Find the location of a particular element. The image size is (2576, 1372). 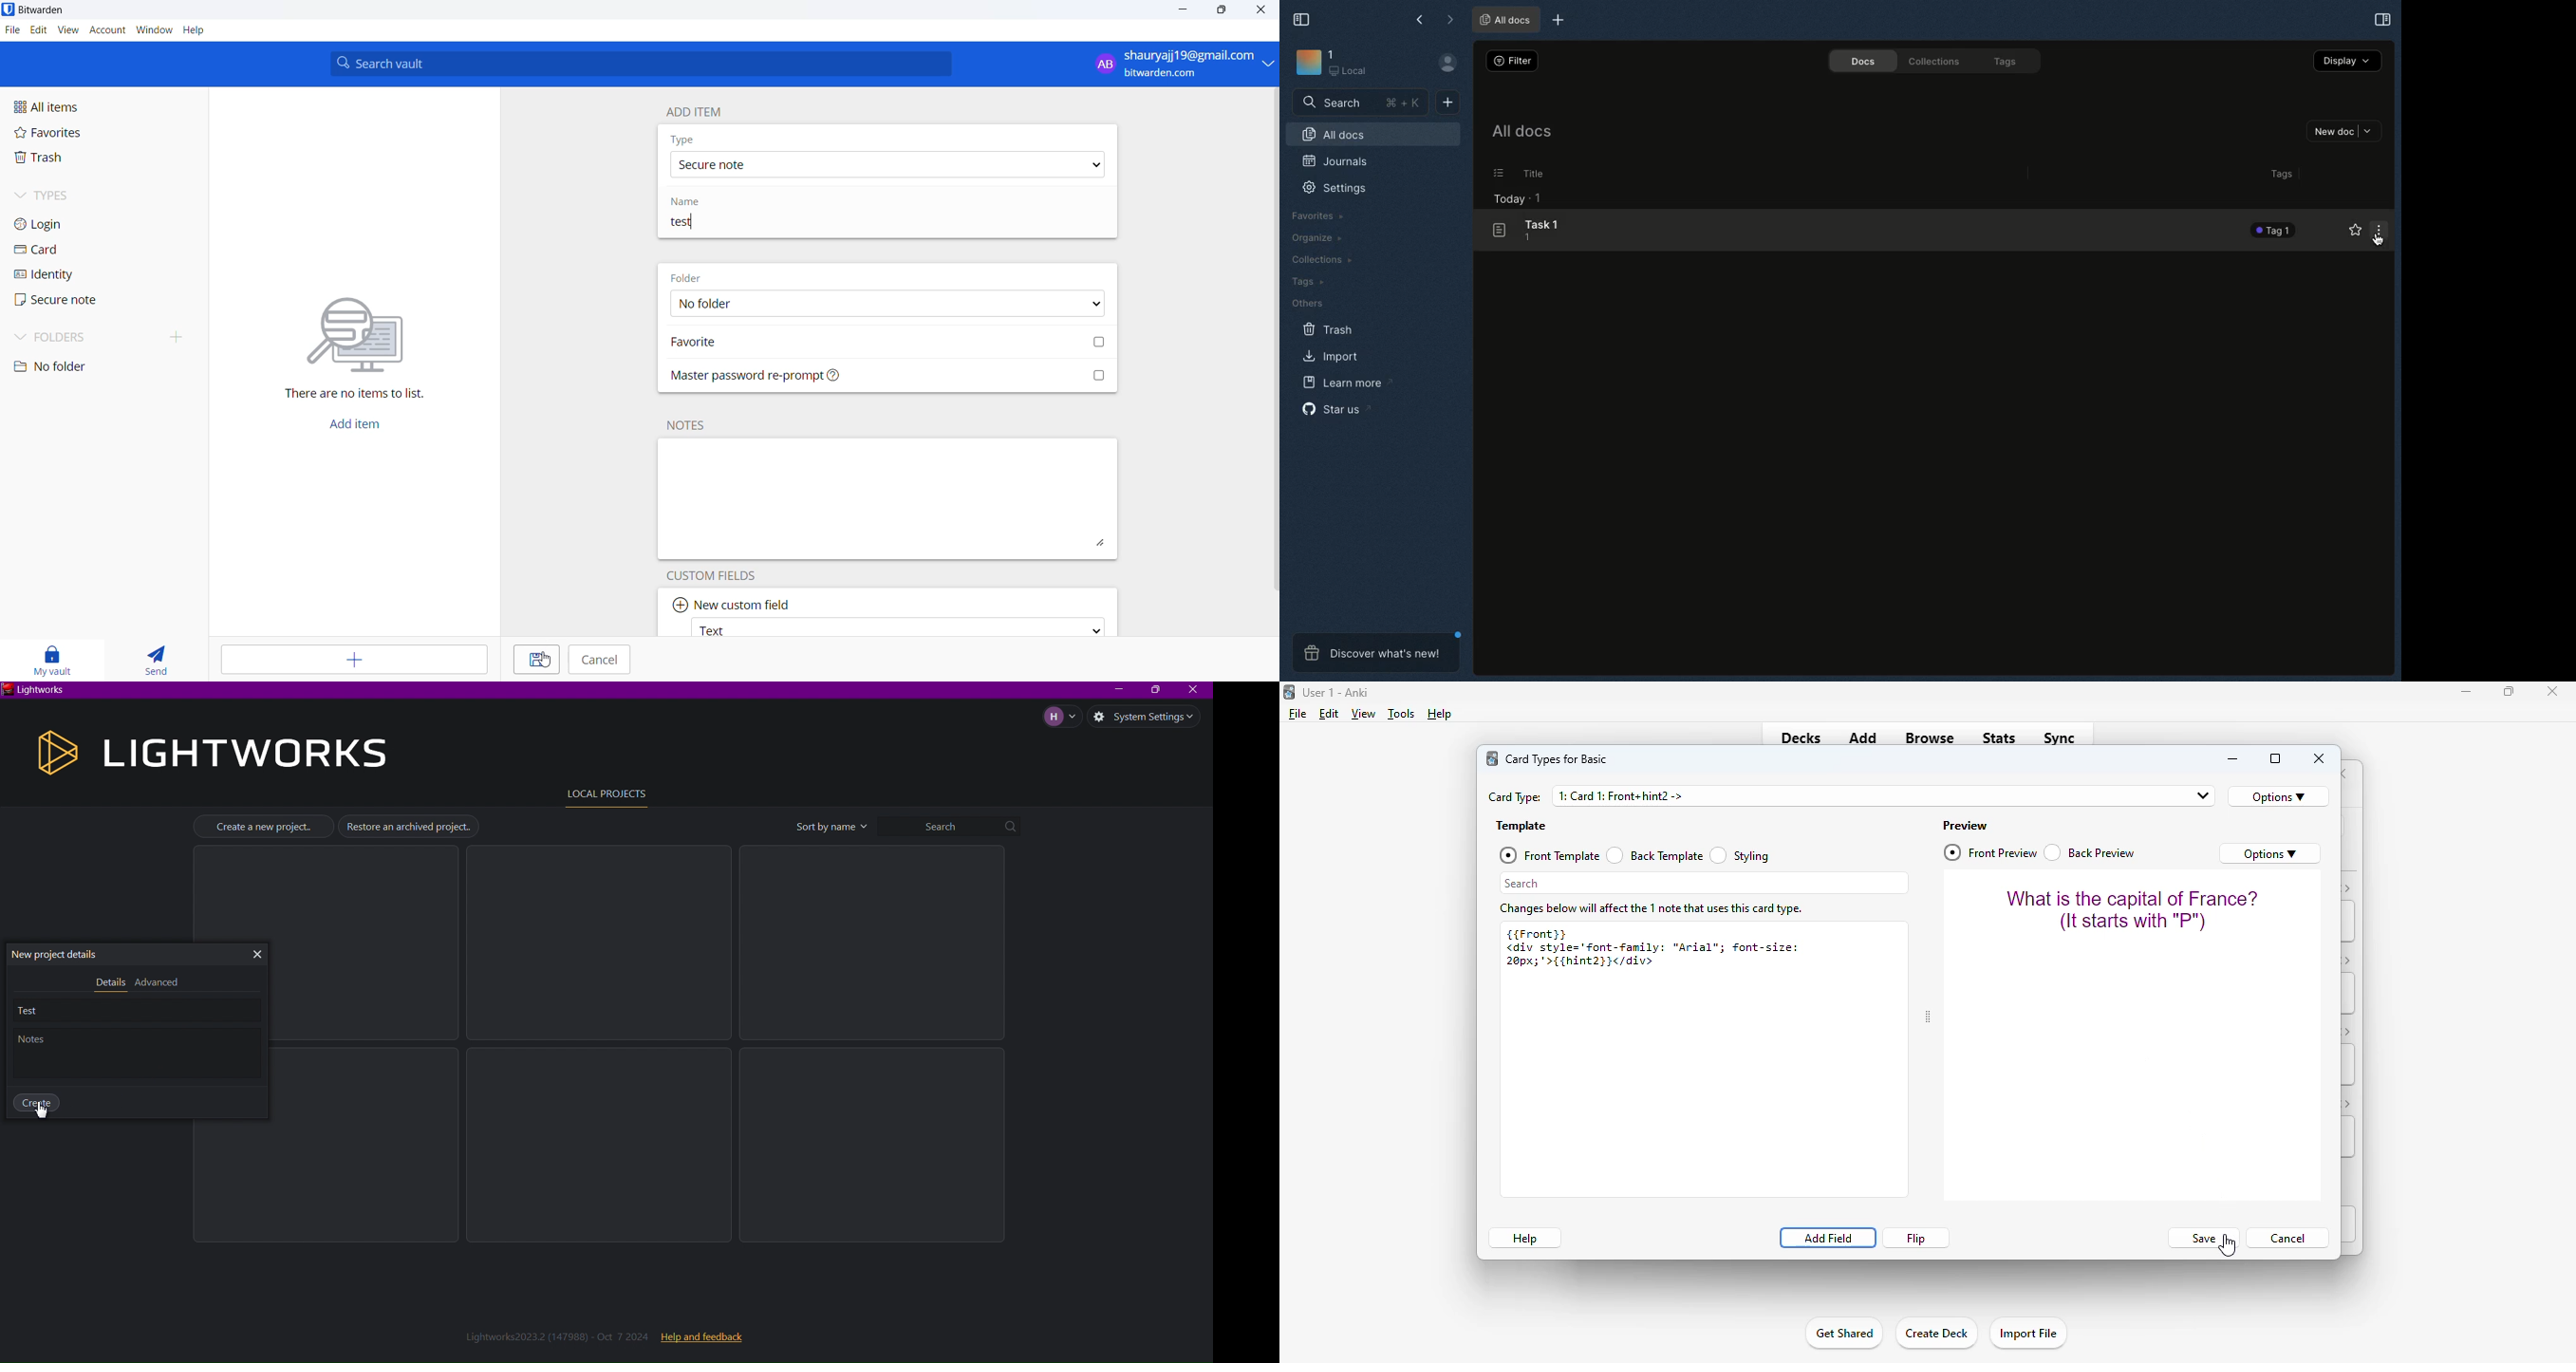

Details is located at coordinates (109, 983).